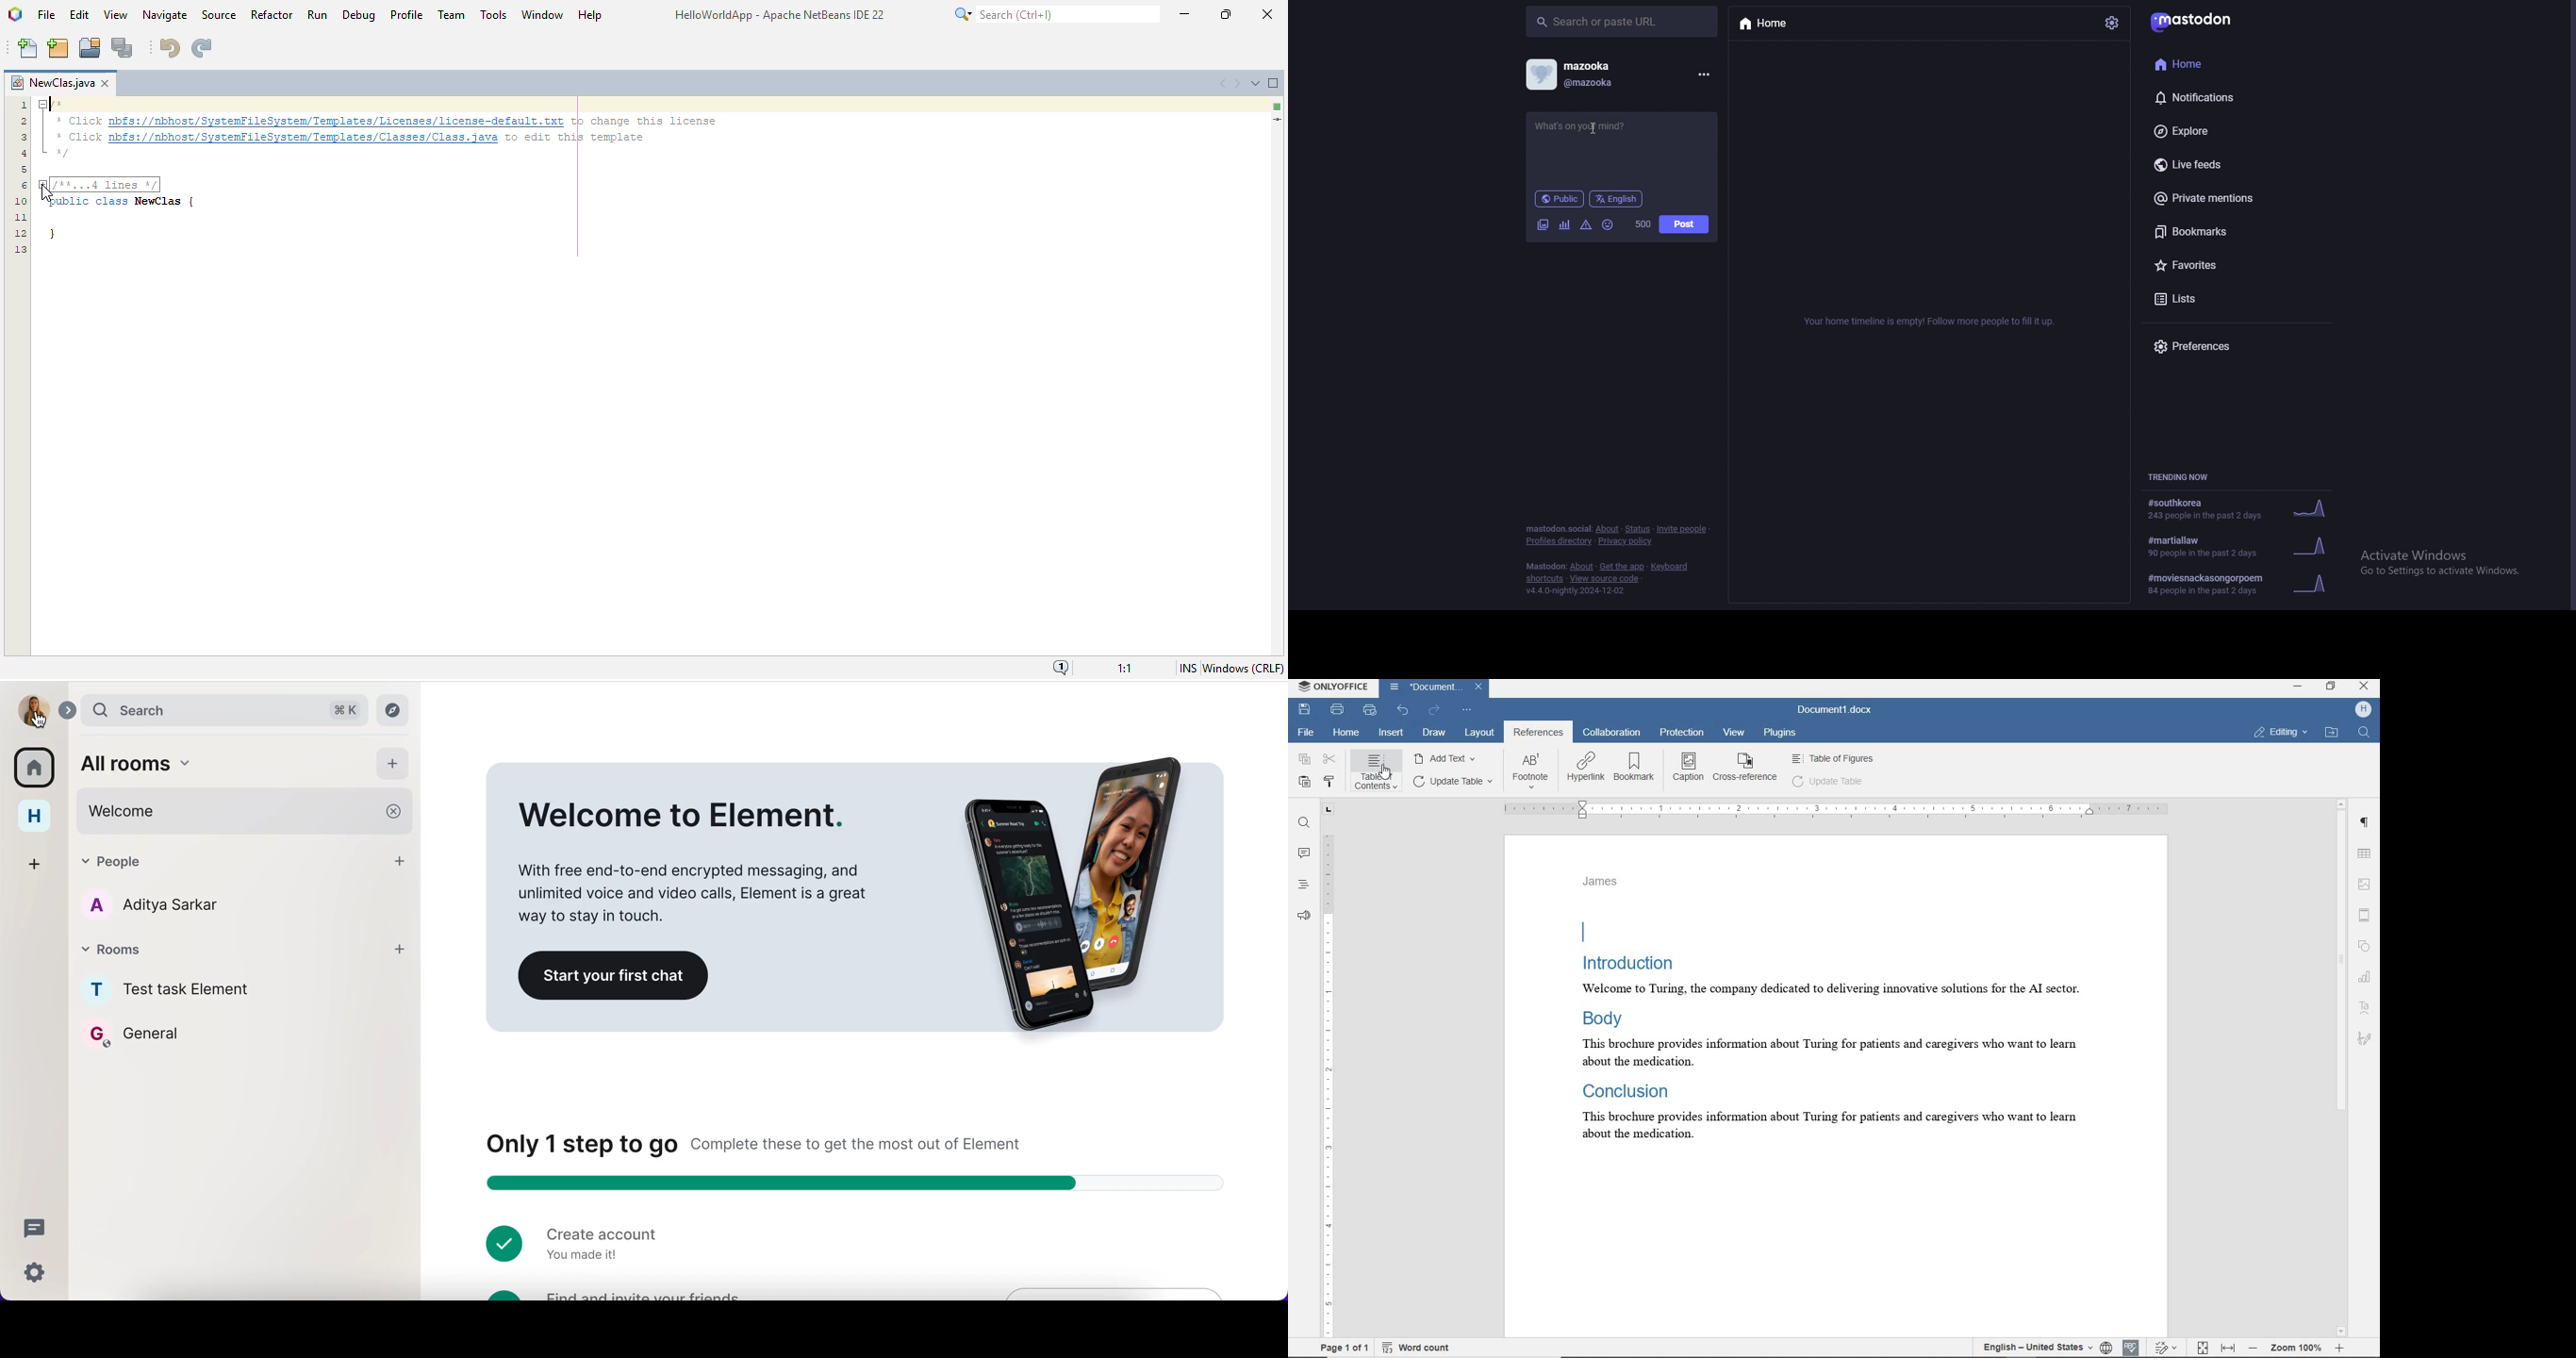 The image size is (2576, 1372). I want to click on Welcome to Element.
With free end-to-end encrypted messaging, and
unlimited voice and video calls, Element is a great
way to stay in touch., so click(691, 855).